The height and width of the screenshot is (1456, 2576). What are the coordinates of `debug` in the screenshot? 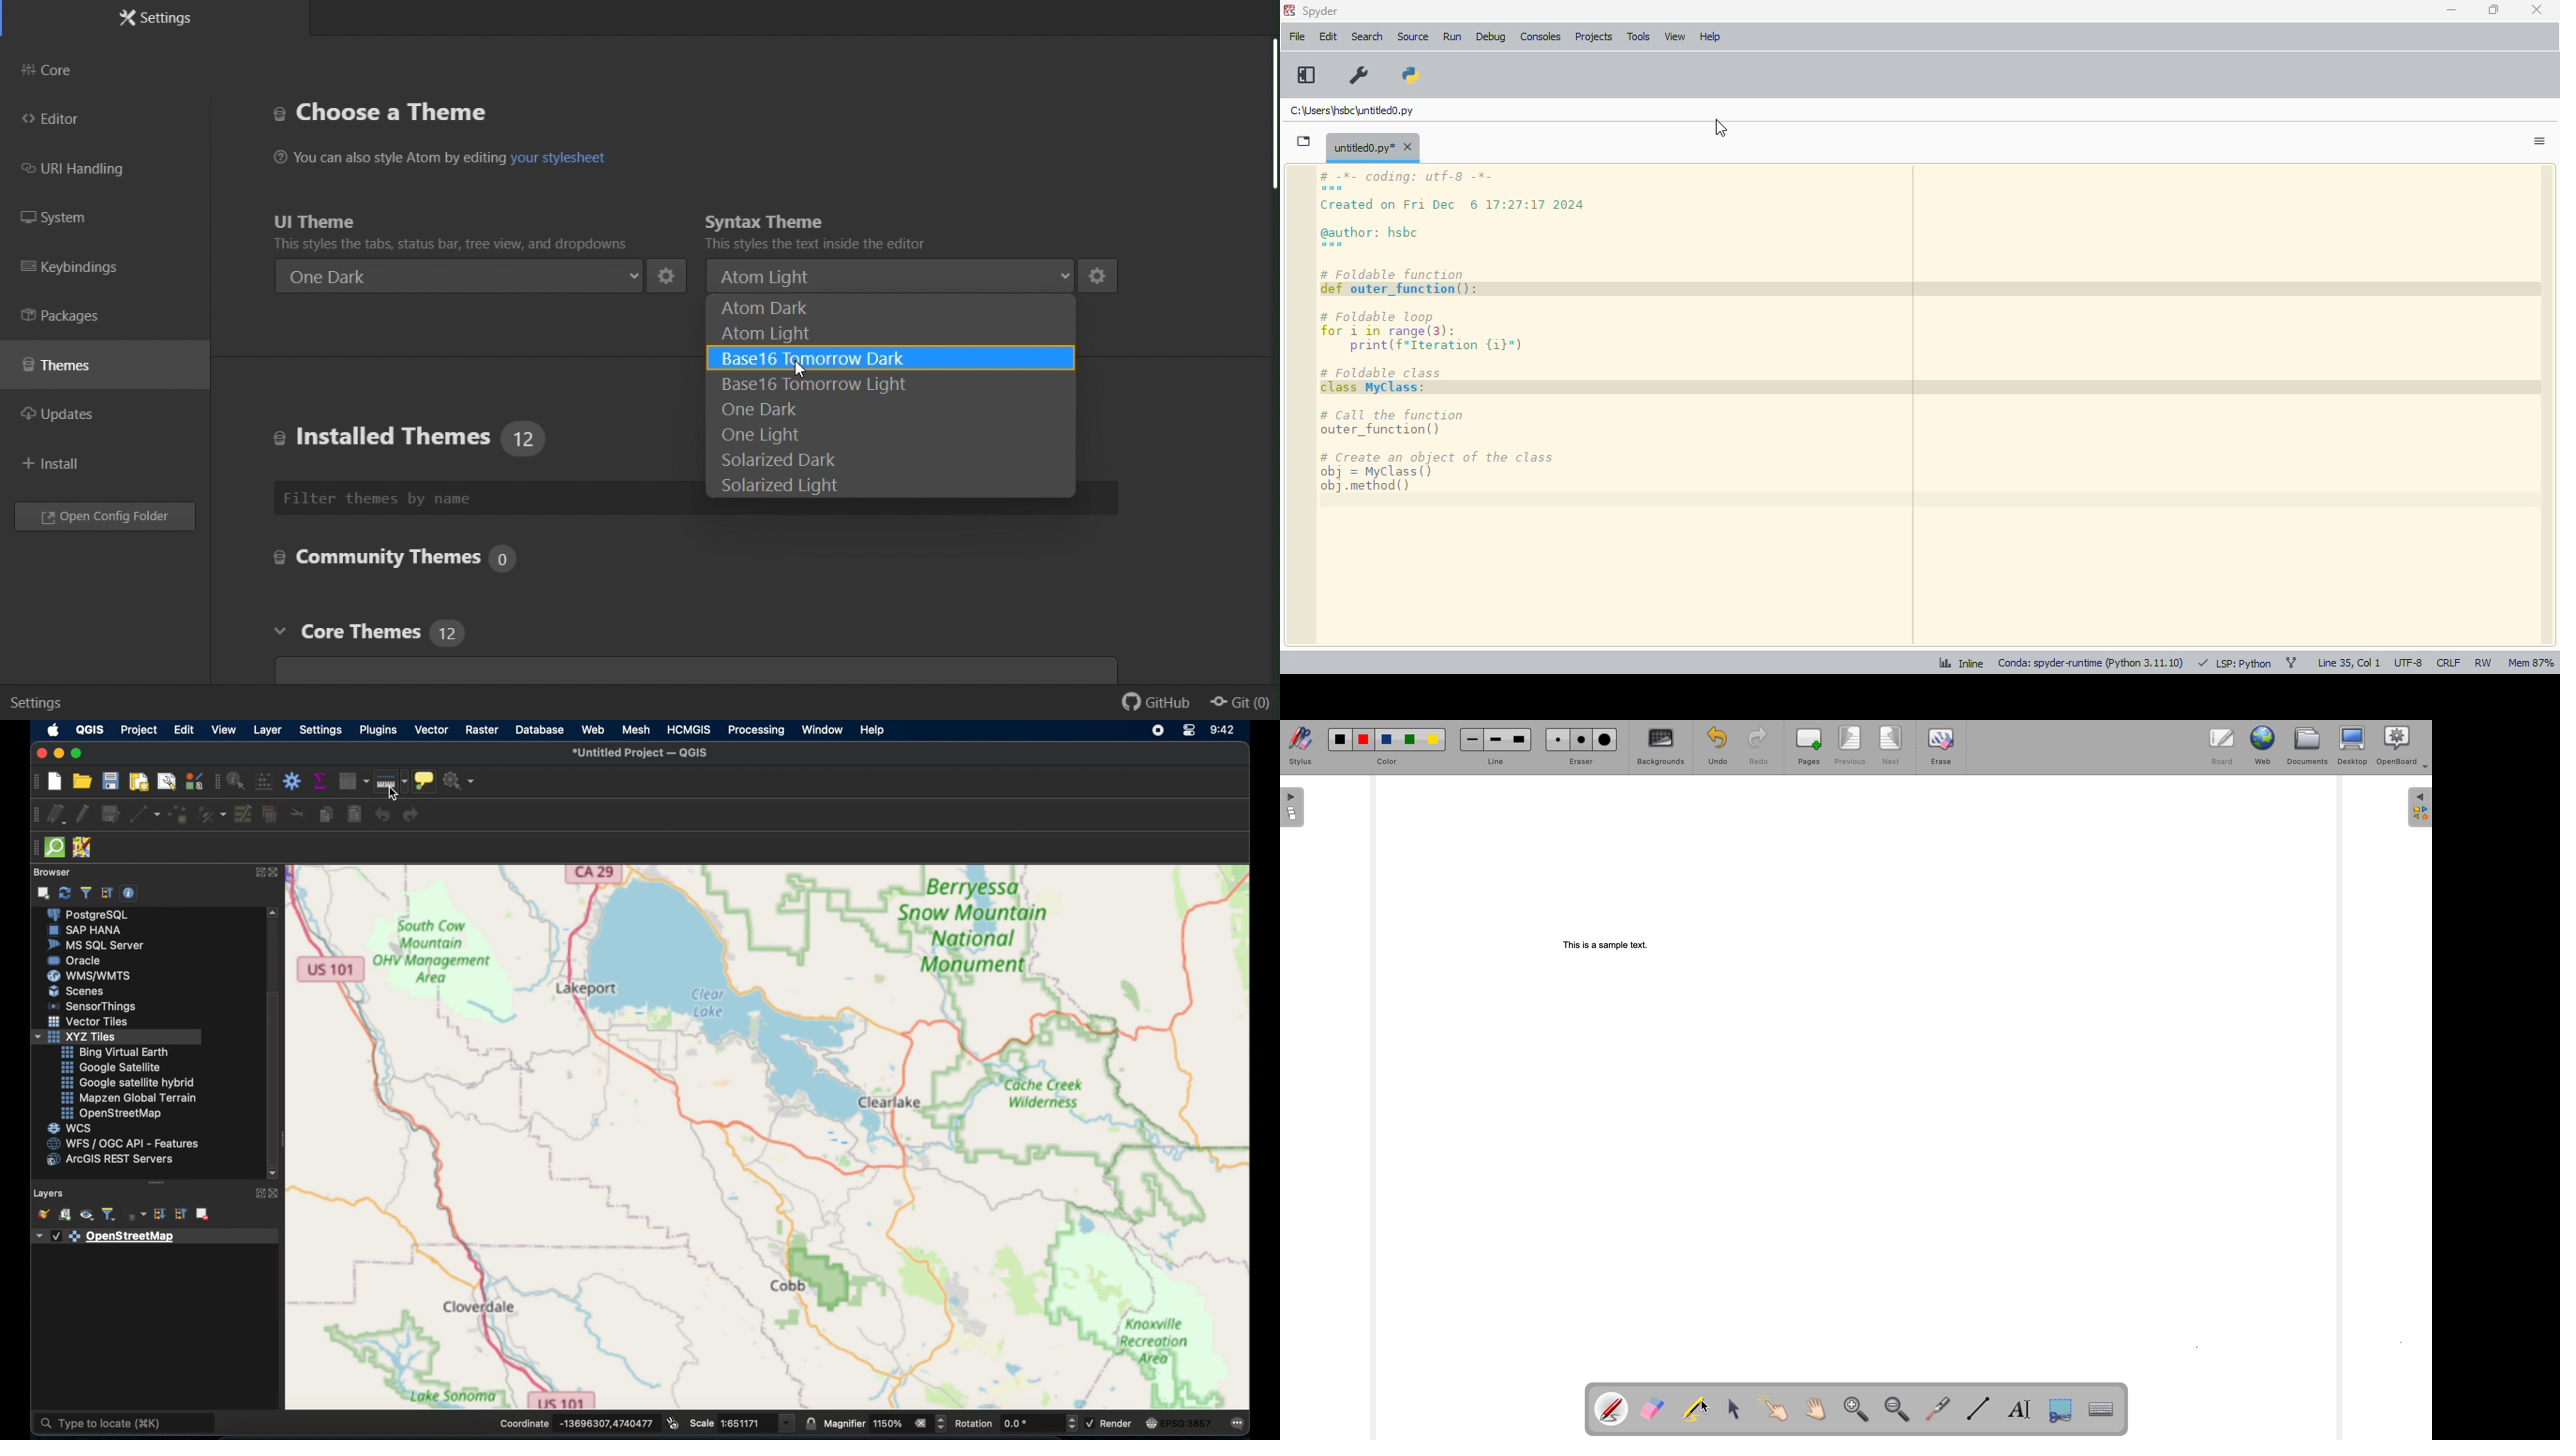 It's located at (1491, 37).